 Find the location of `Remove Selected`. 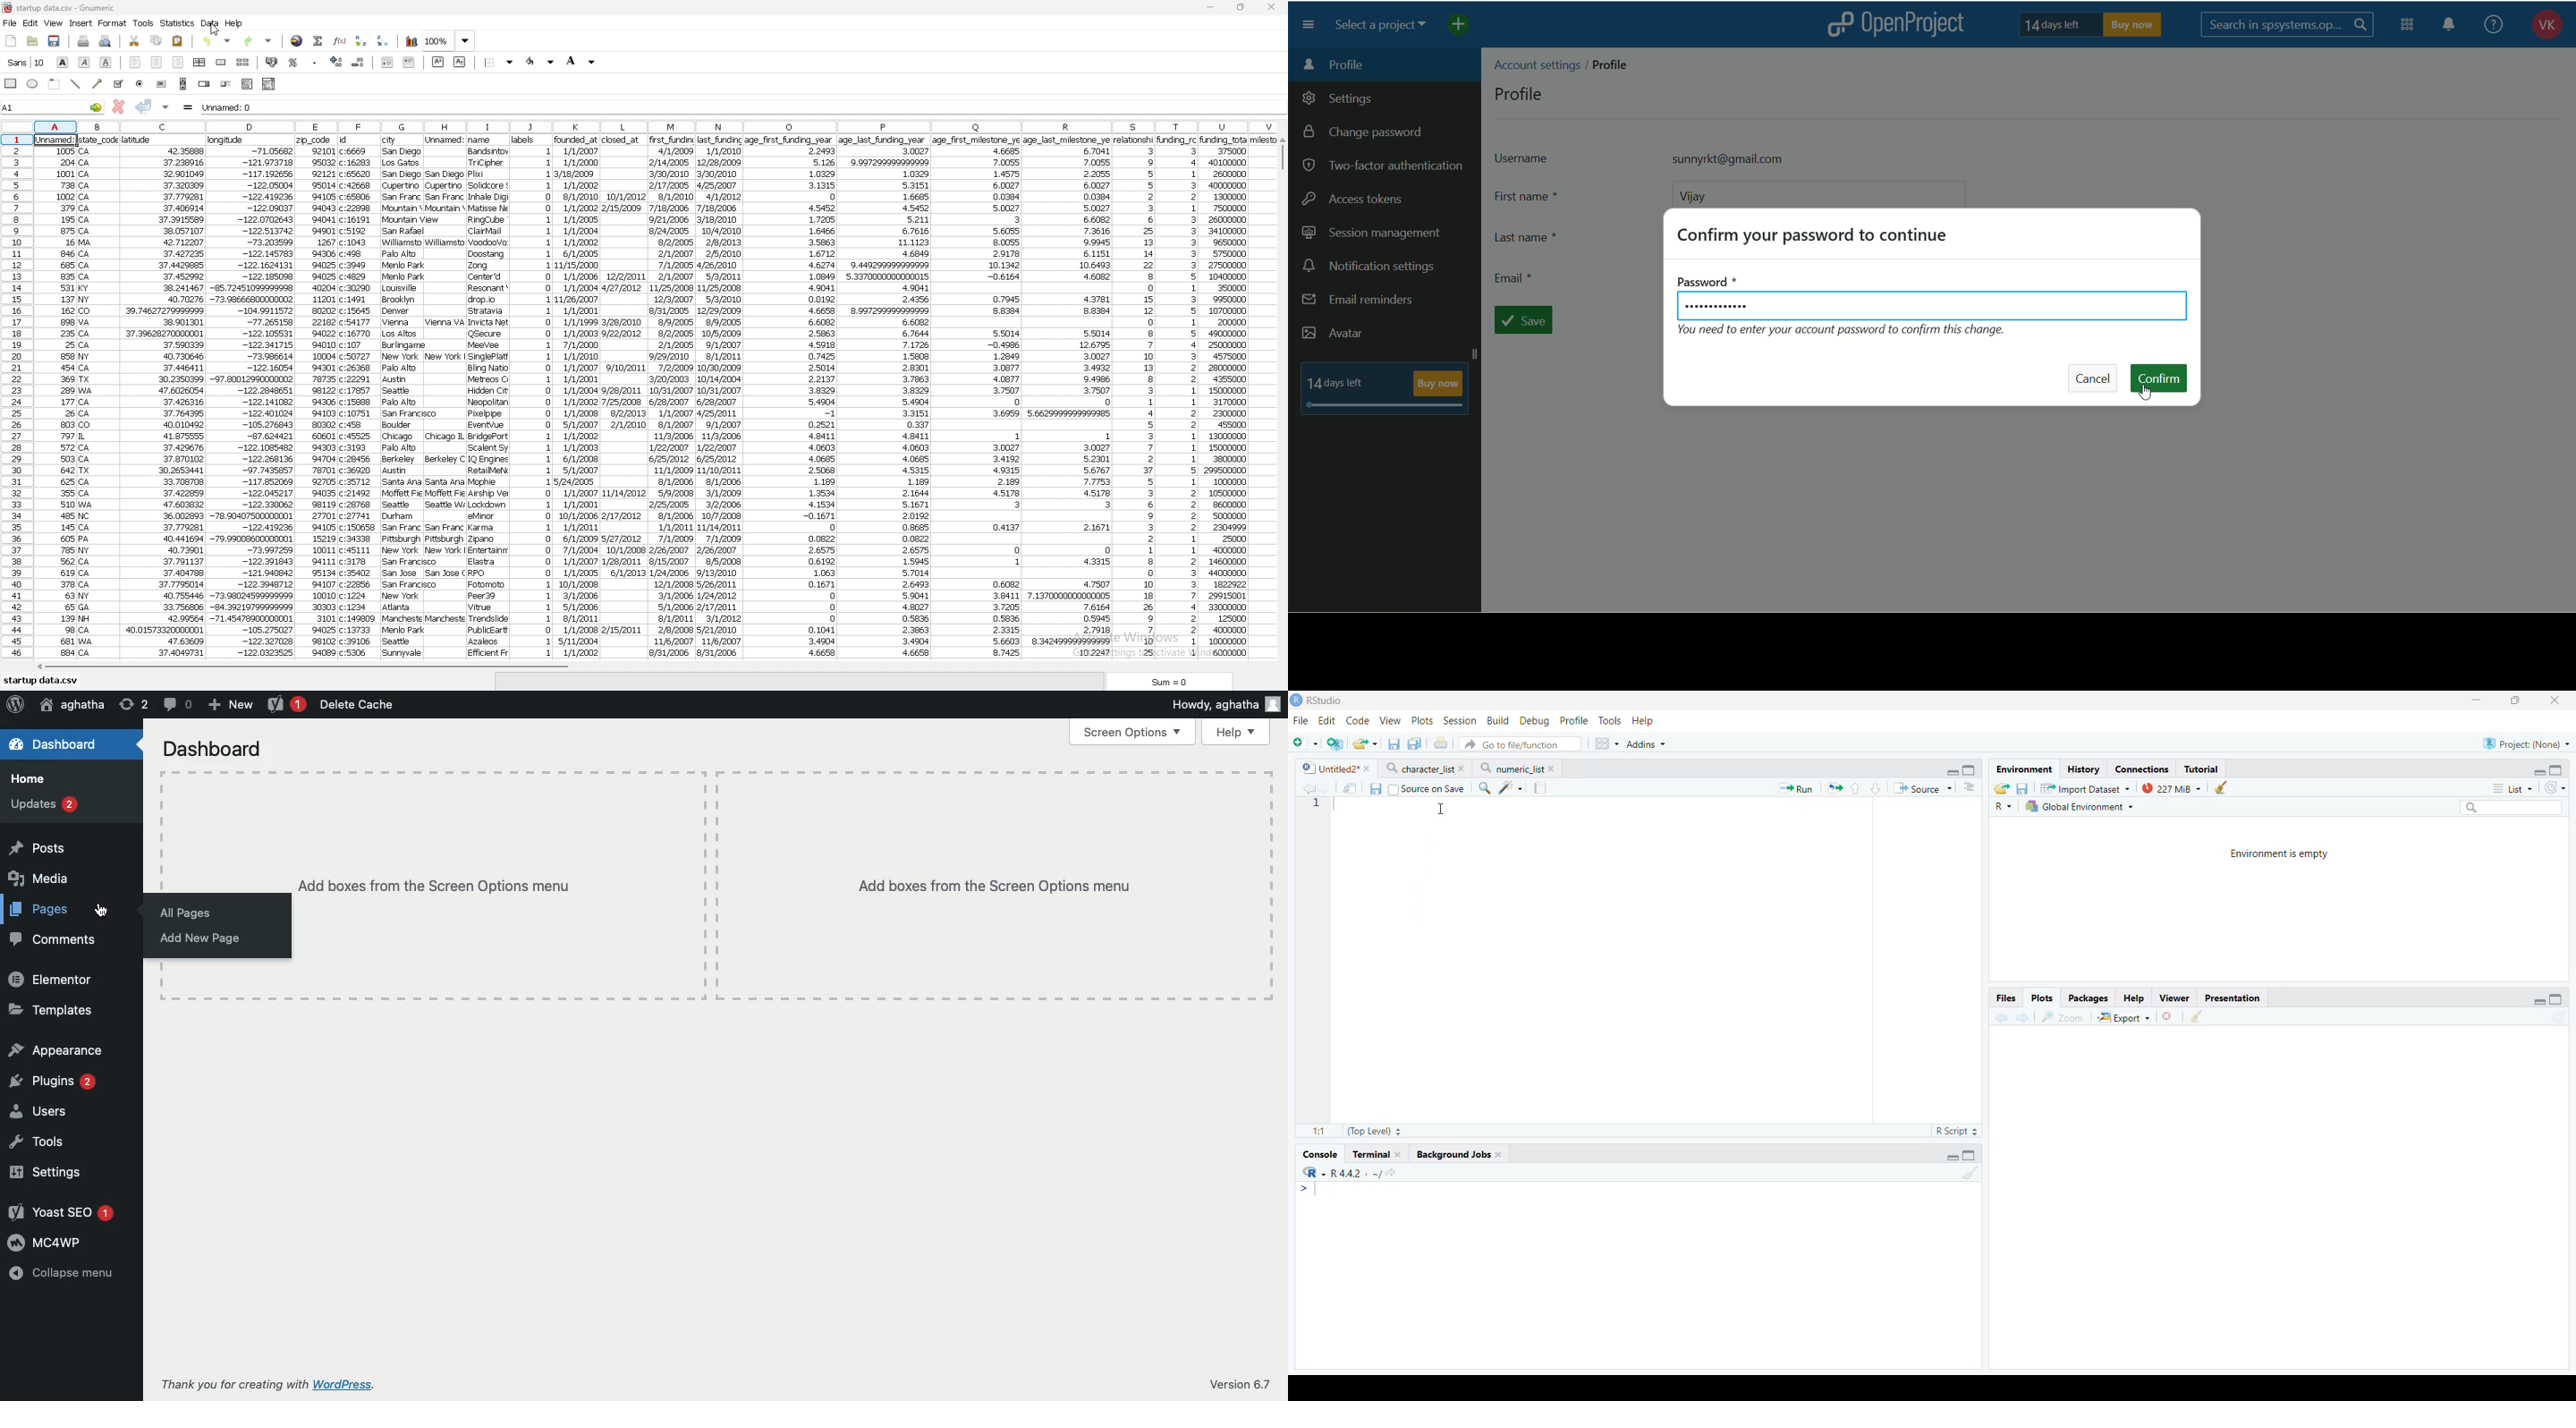

Remove Selected is located at coordinates (2171, 1016).